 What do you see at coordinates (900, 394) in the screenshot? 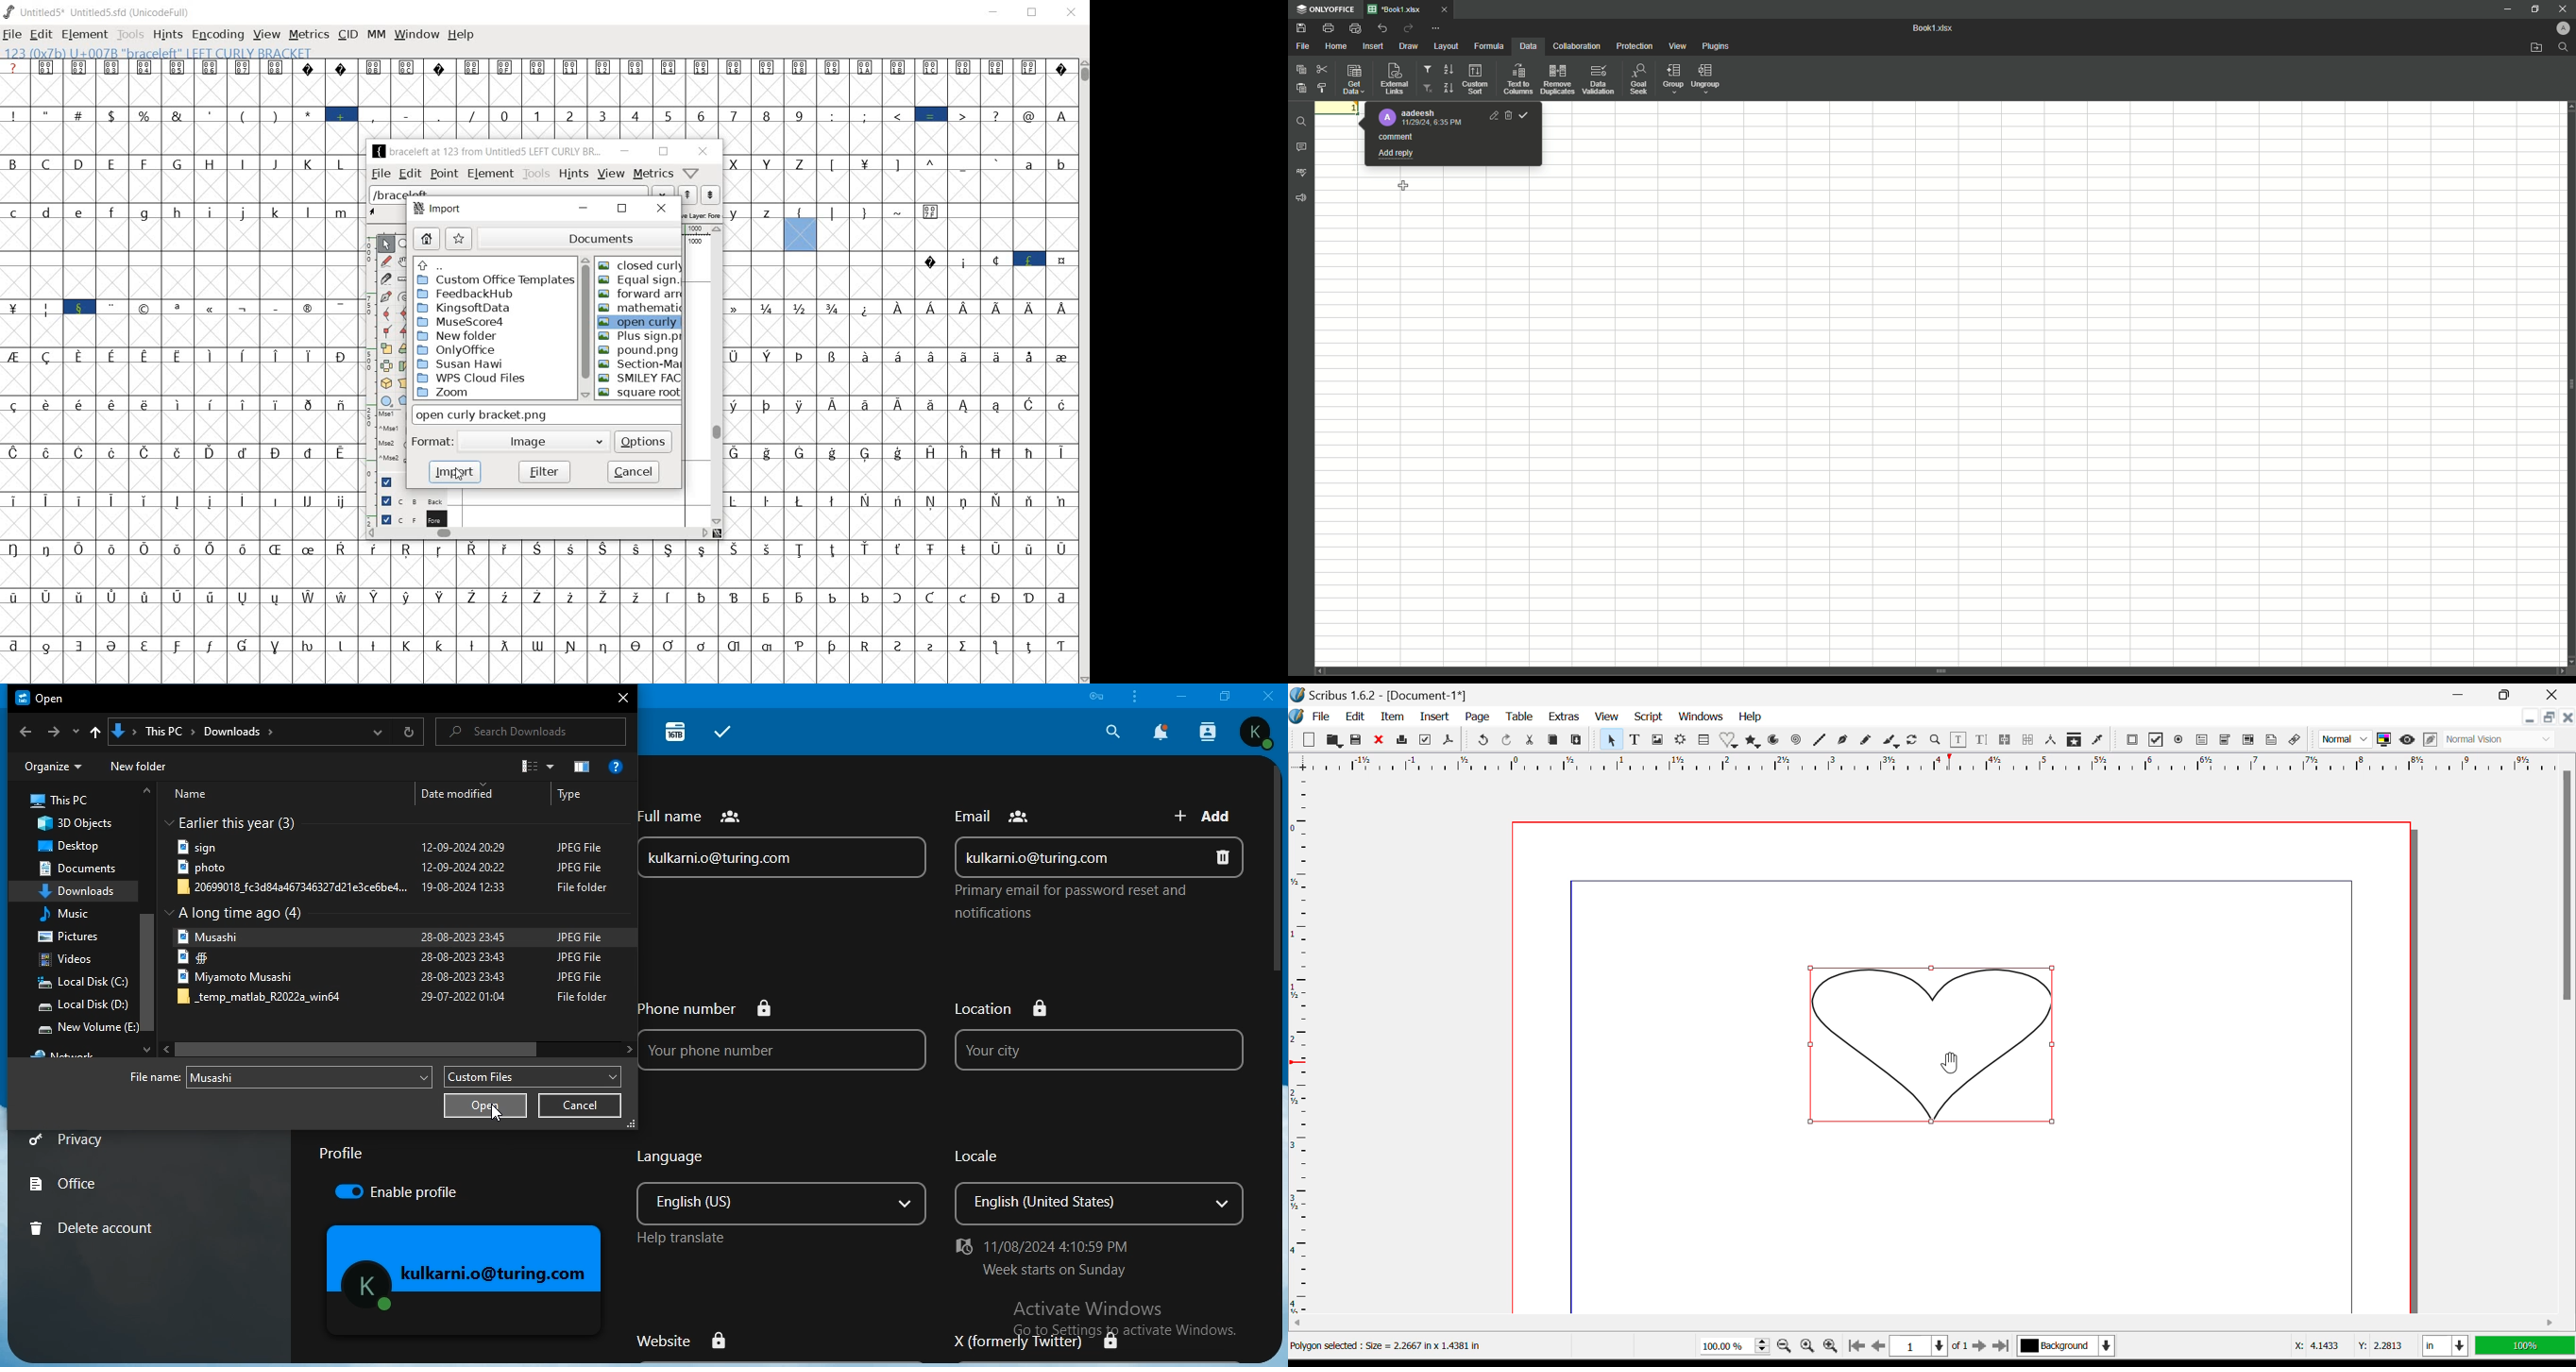
I see `glyph characters` at bounding box center [900, 394].